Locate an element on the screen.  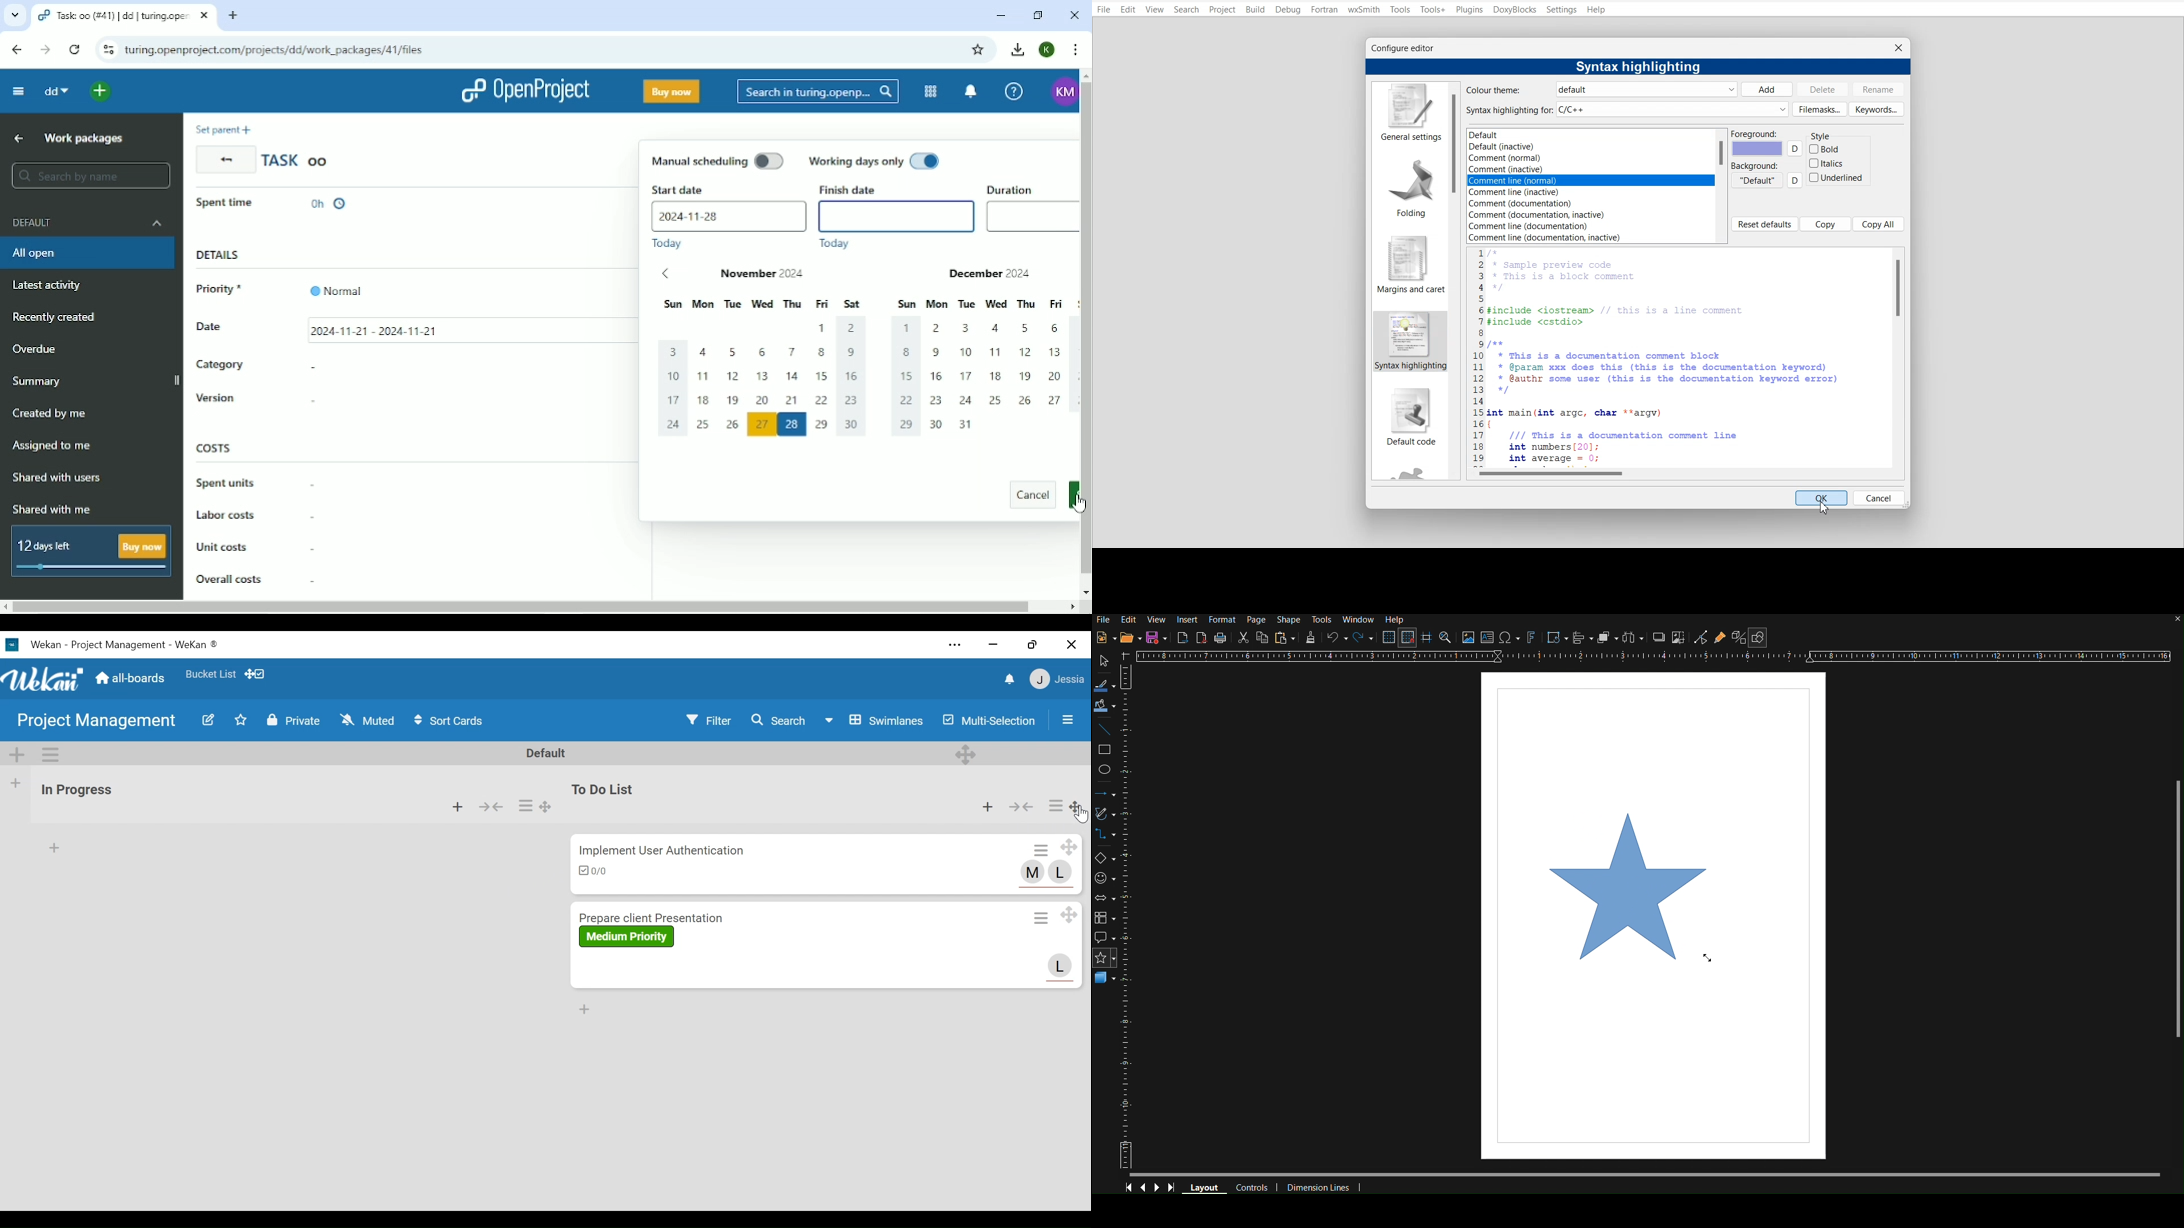
Settings is located at coordinates (1562, 10).